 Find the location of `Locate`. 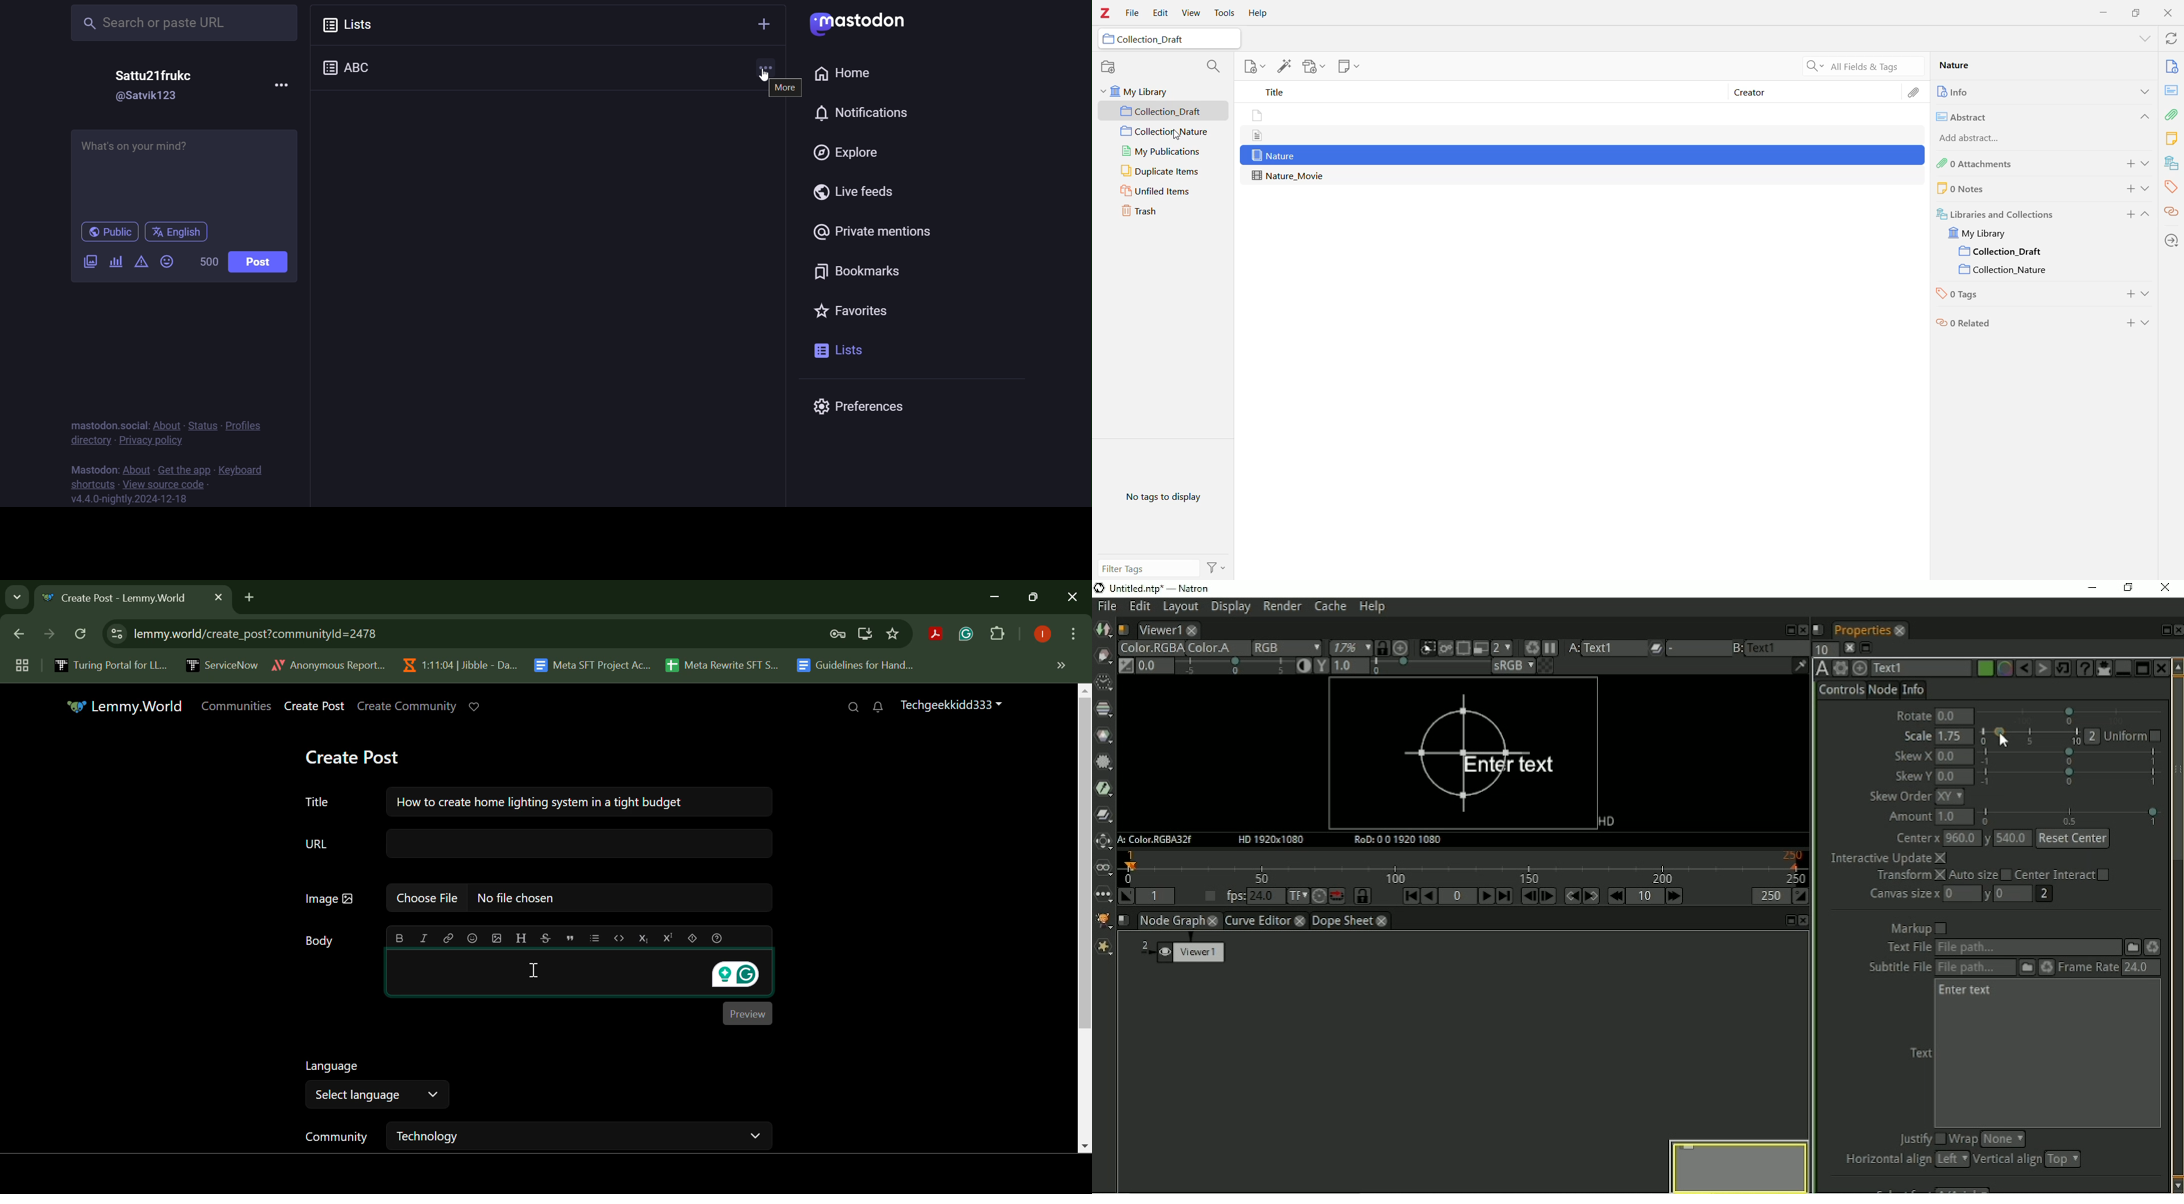

Locate is located at coordinates (2171, 240).